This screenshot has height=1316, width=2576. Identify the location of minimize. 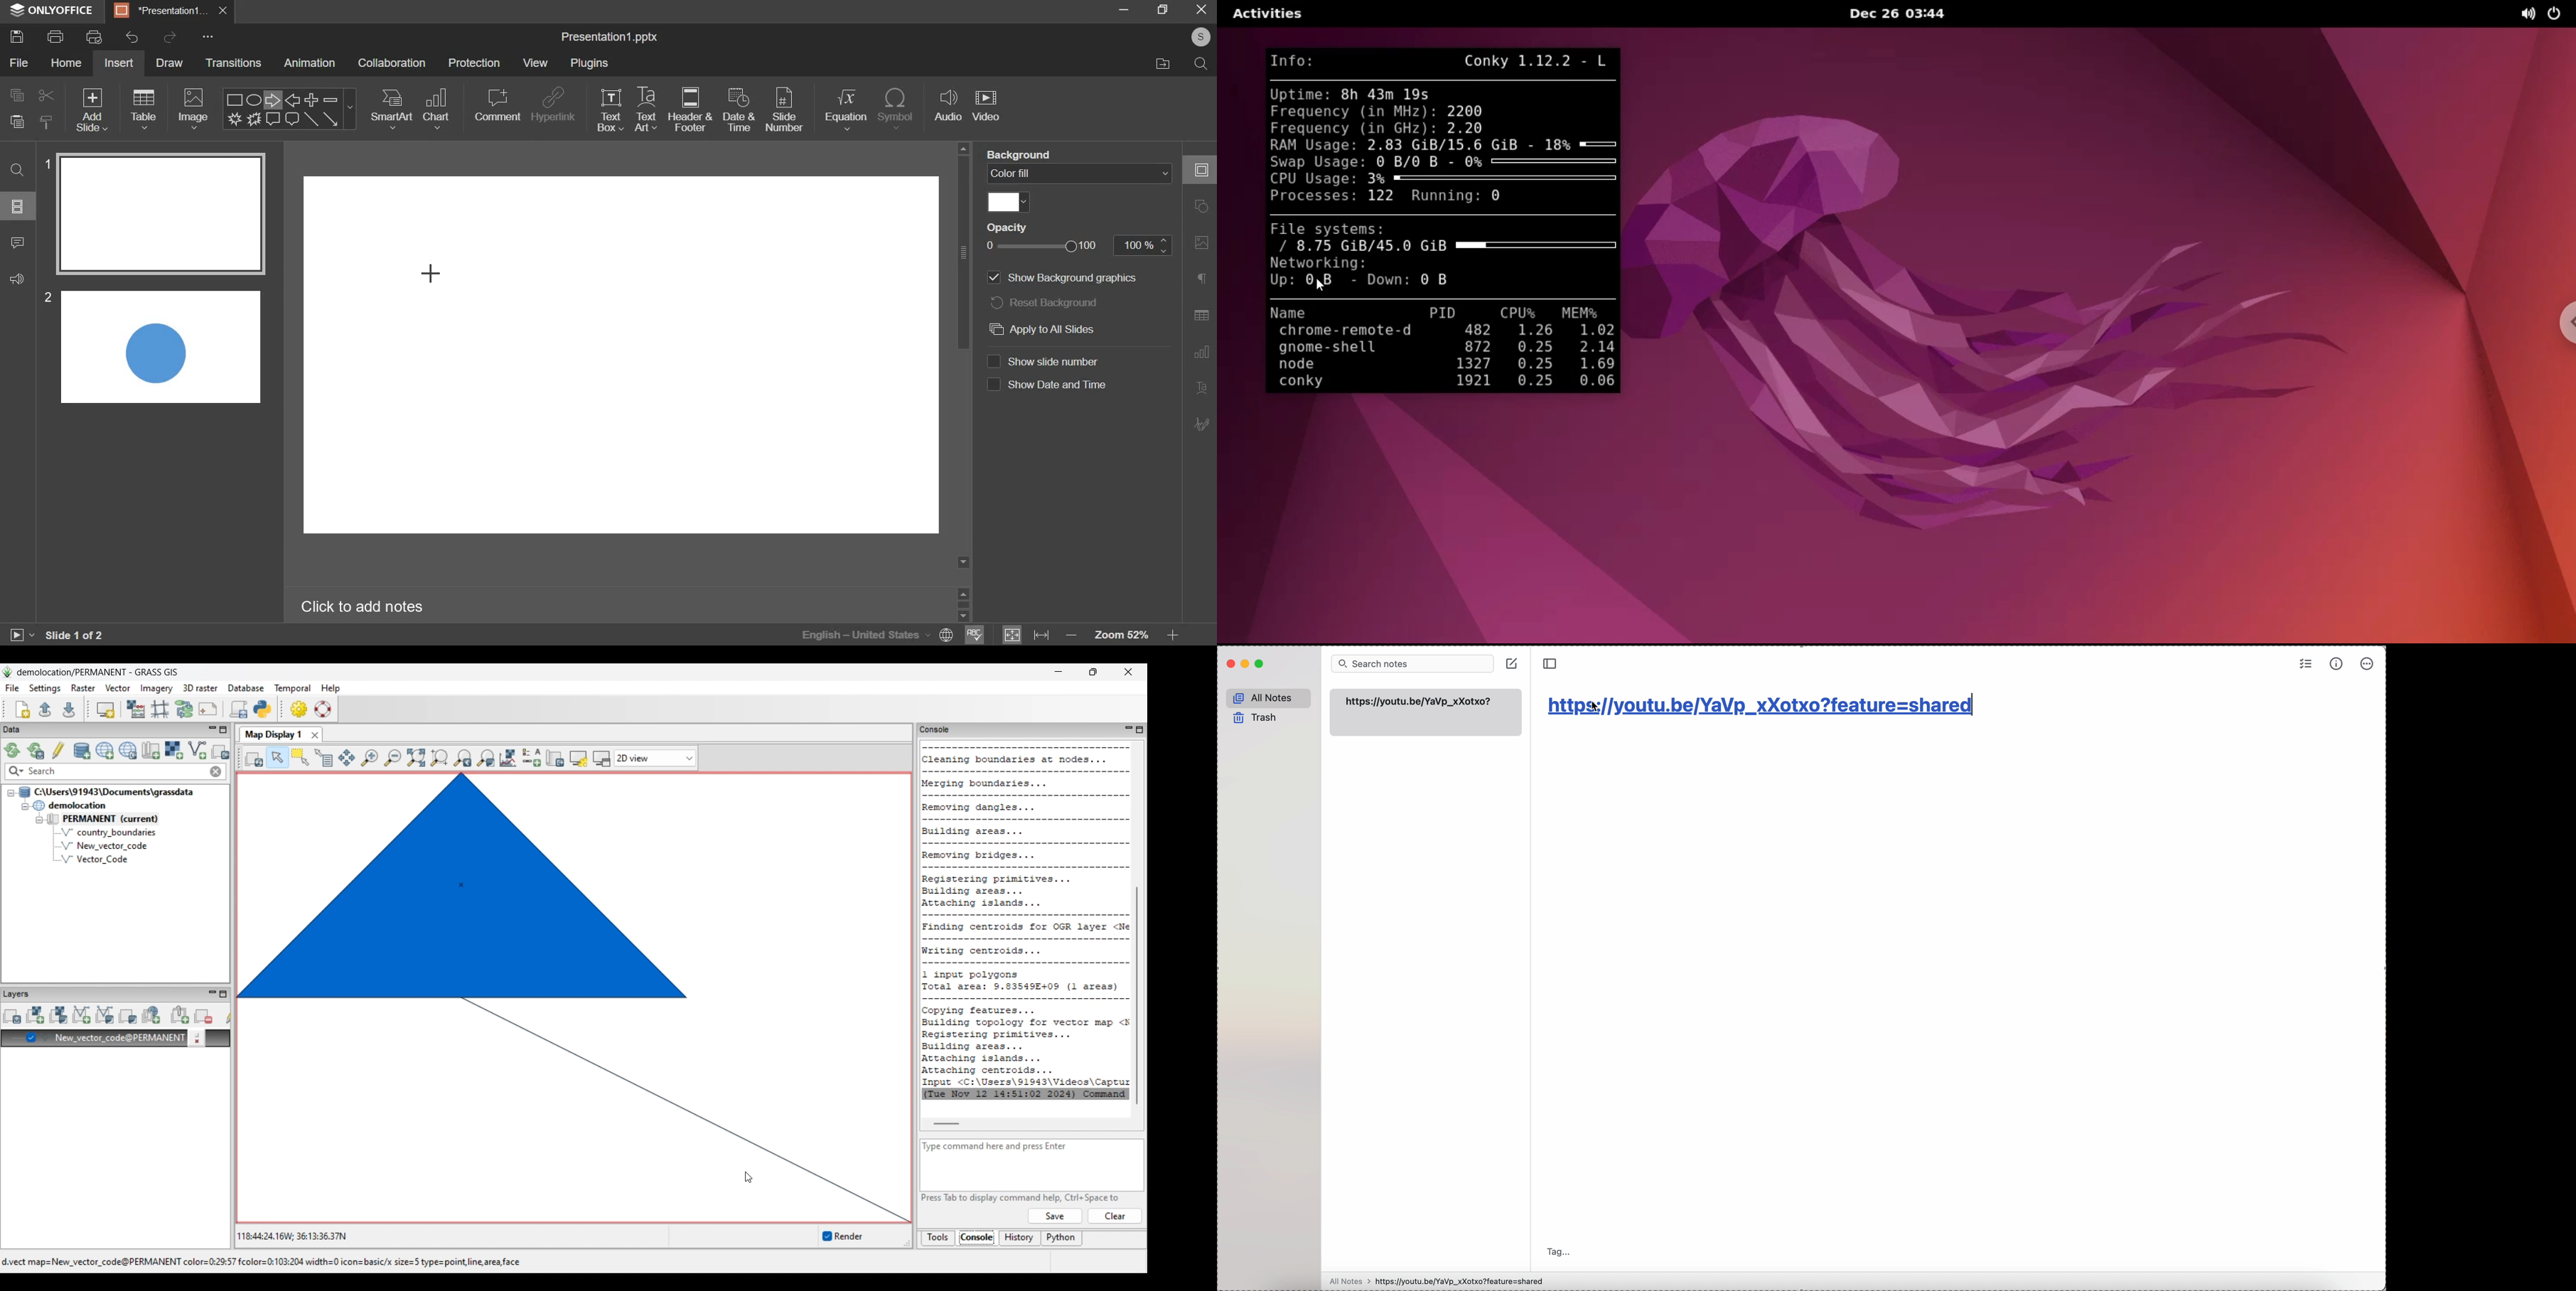
(1126, 9).